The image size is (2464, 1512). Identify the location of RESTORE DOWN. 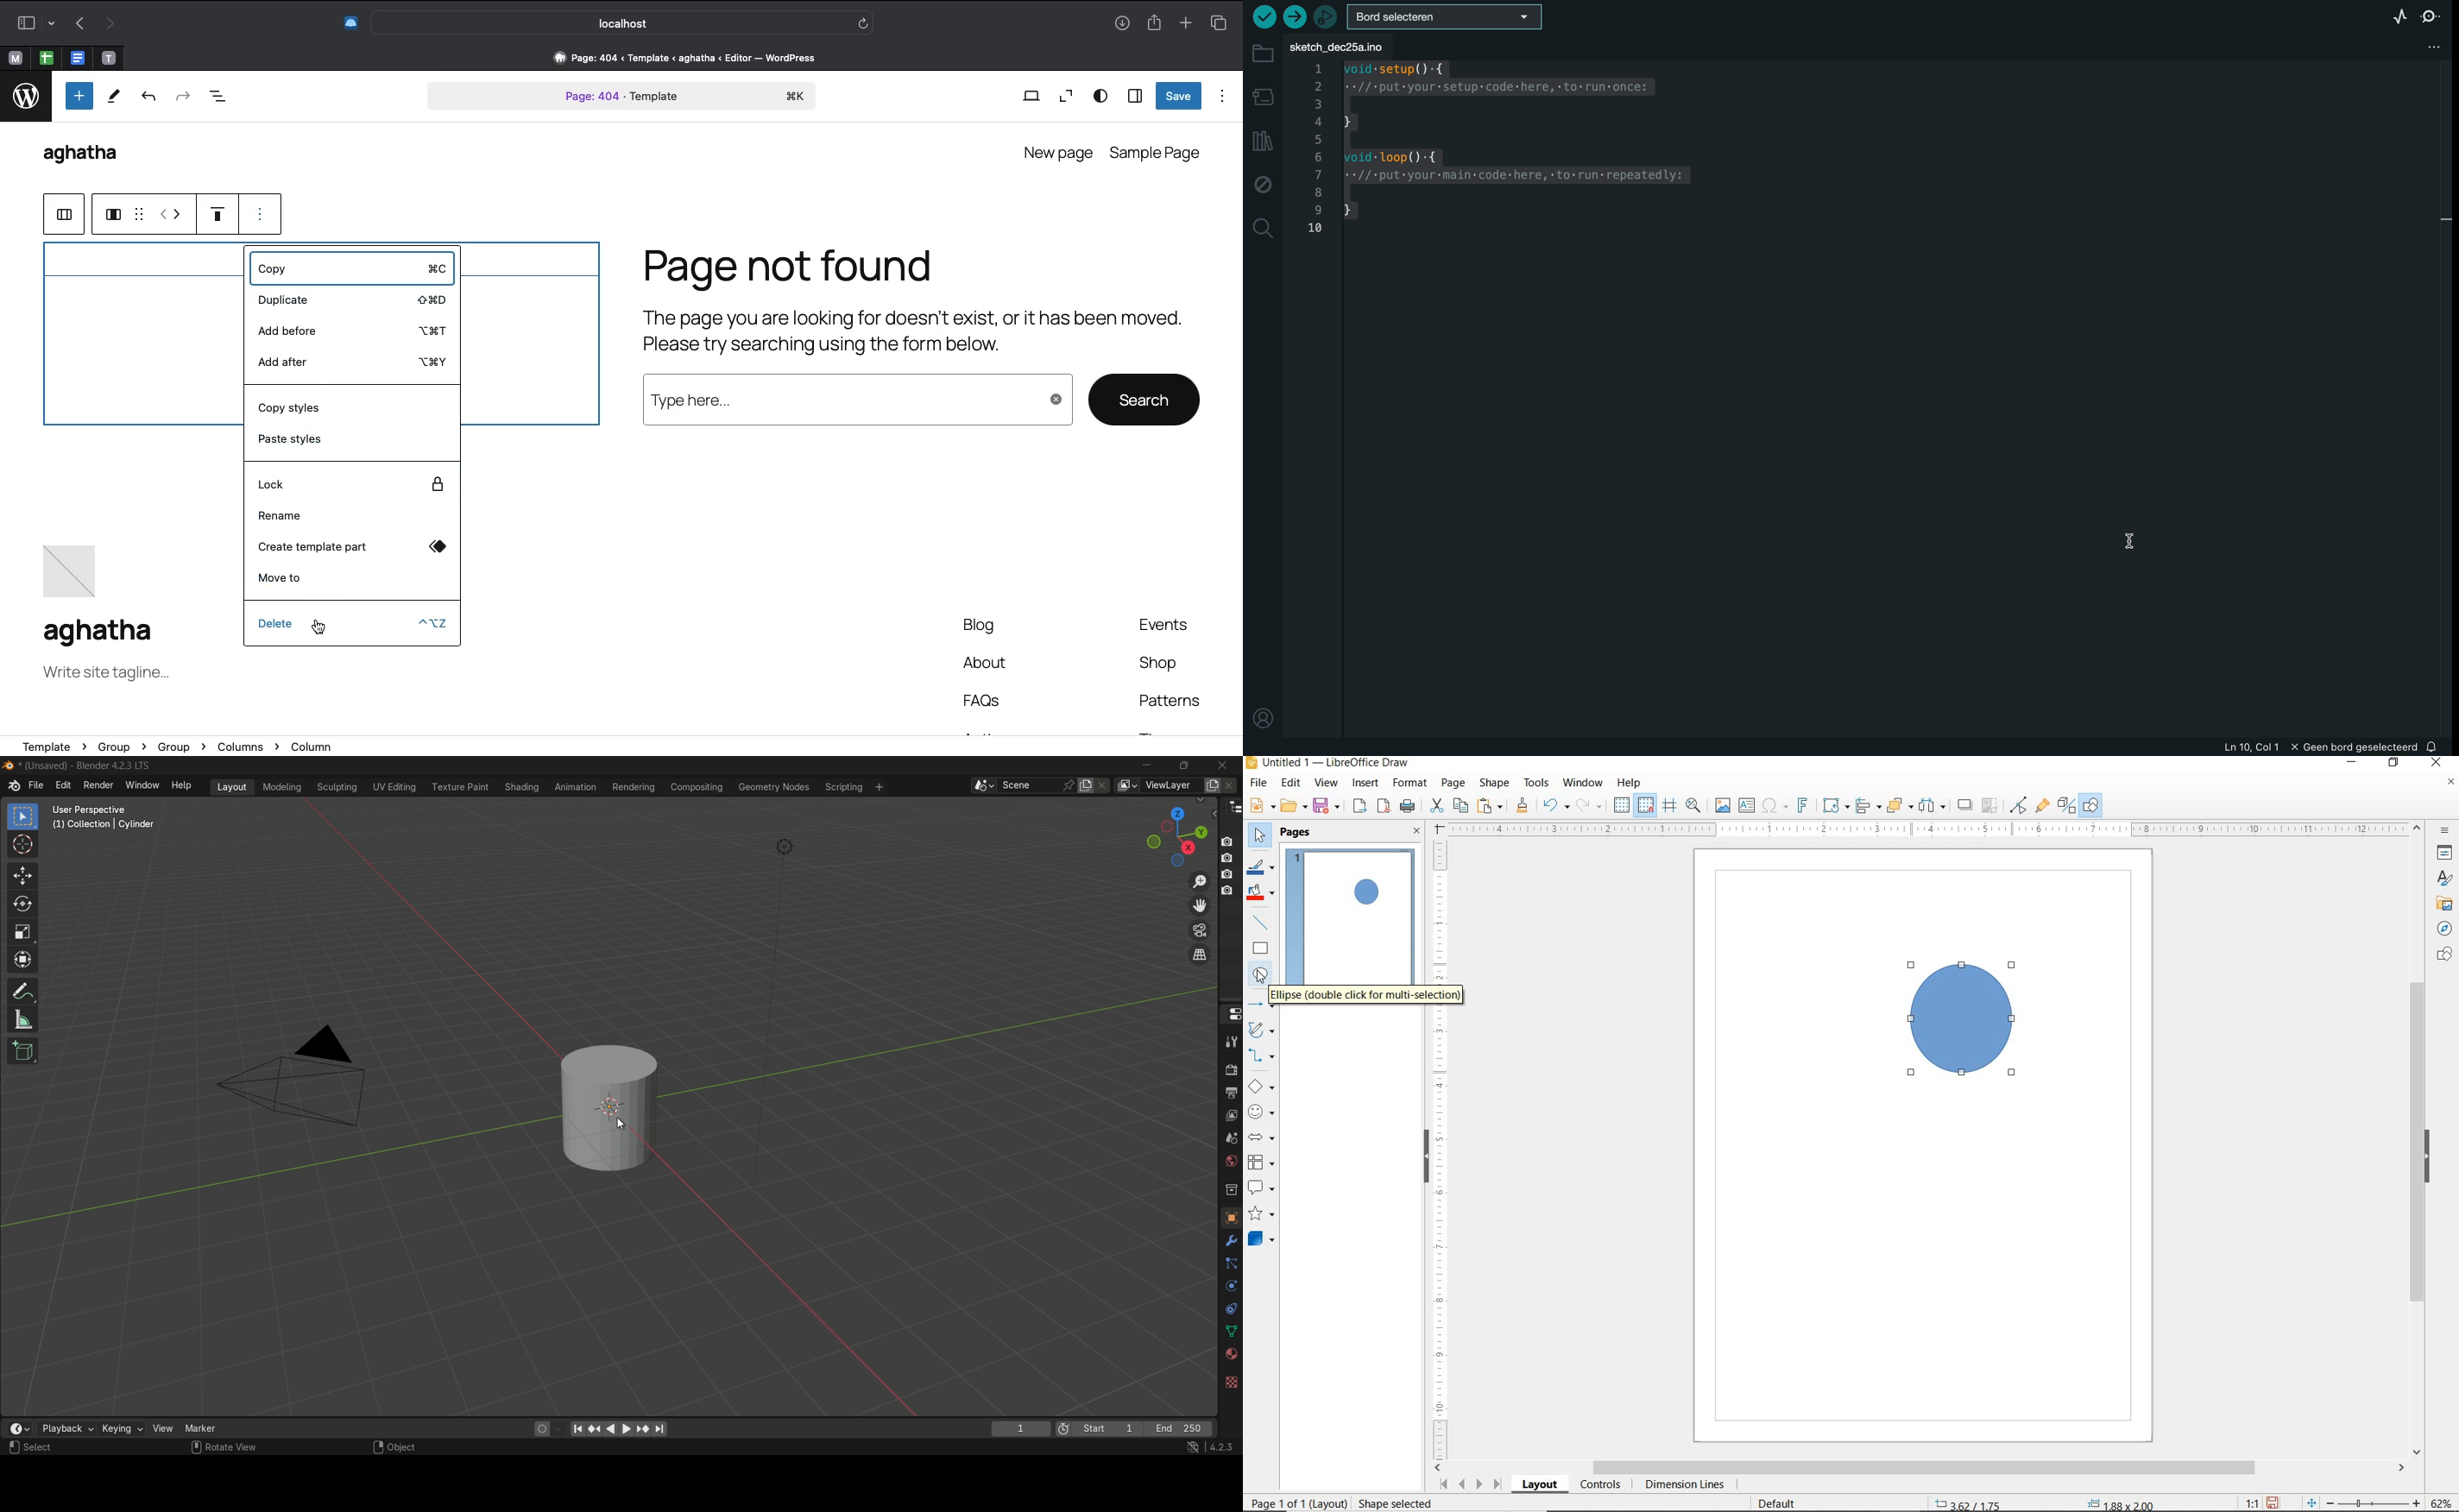
(2394, 763).